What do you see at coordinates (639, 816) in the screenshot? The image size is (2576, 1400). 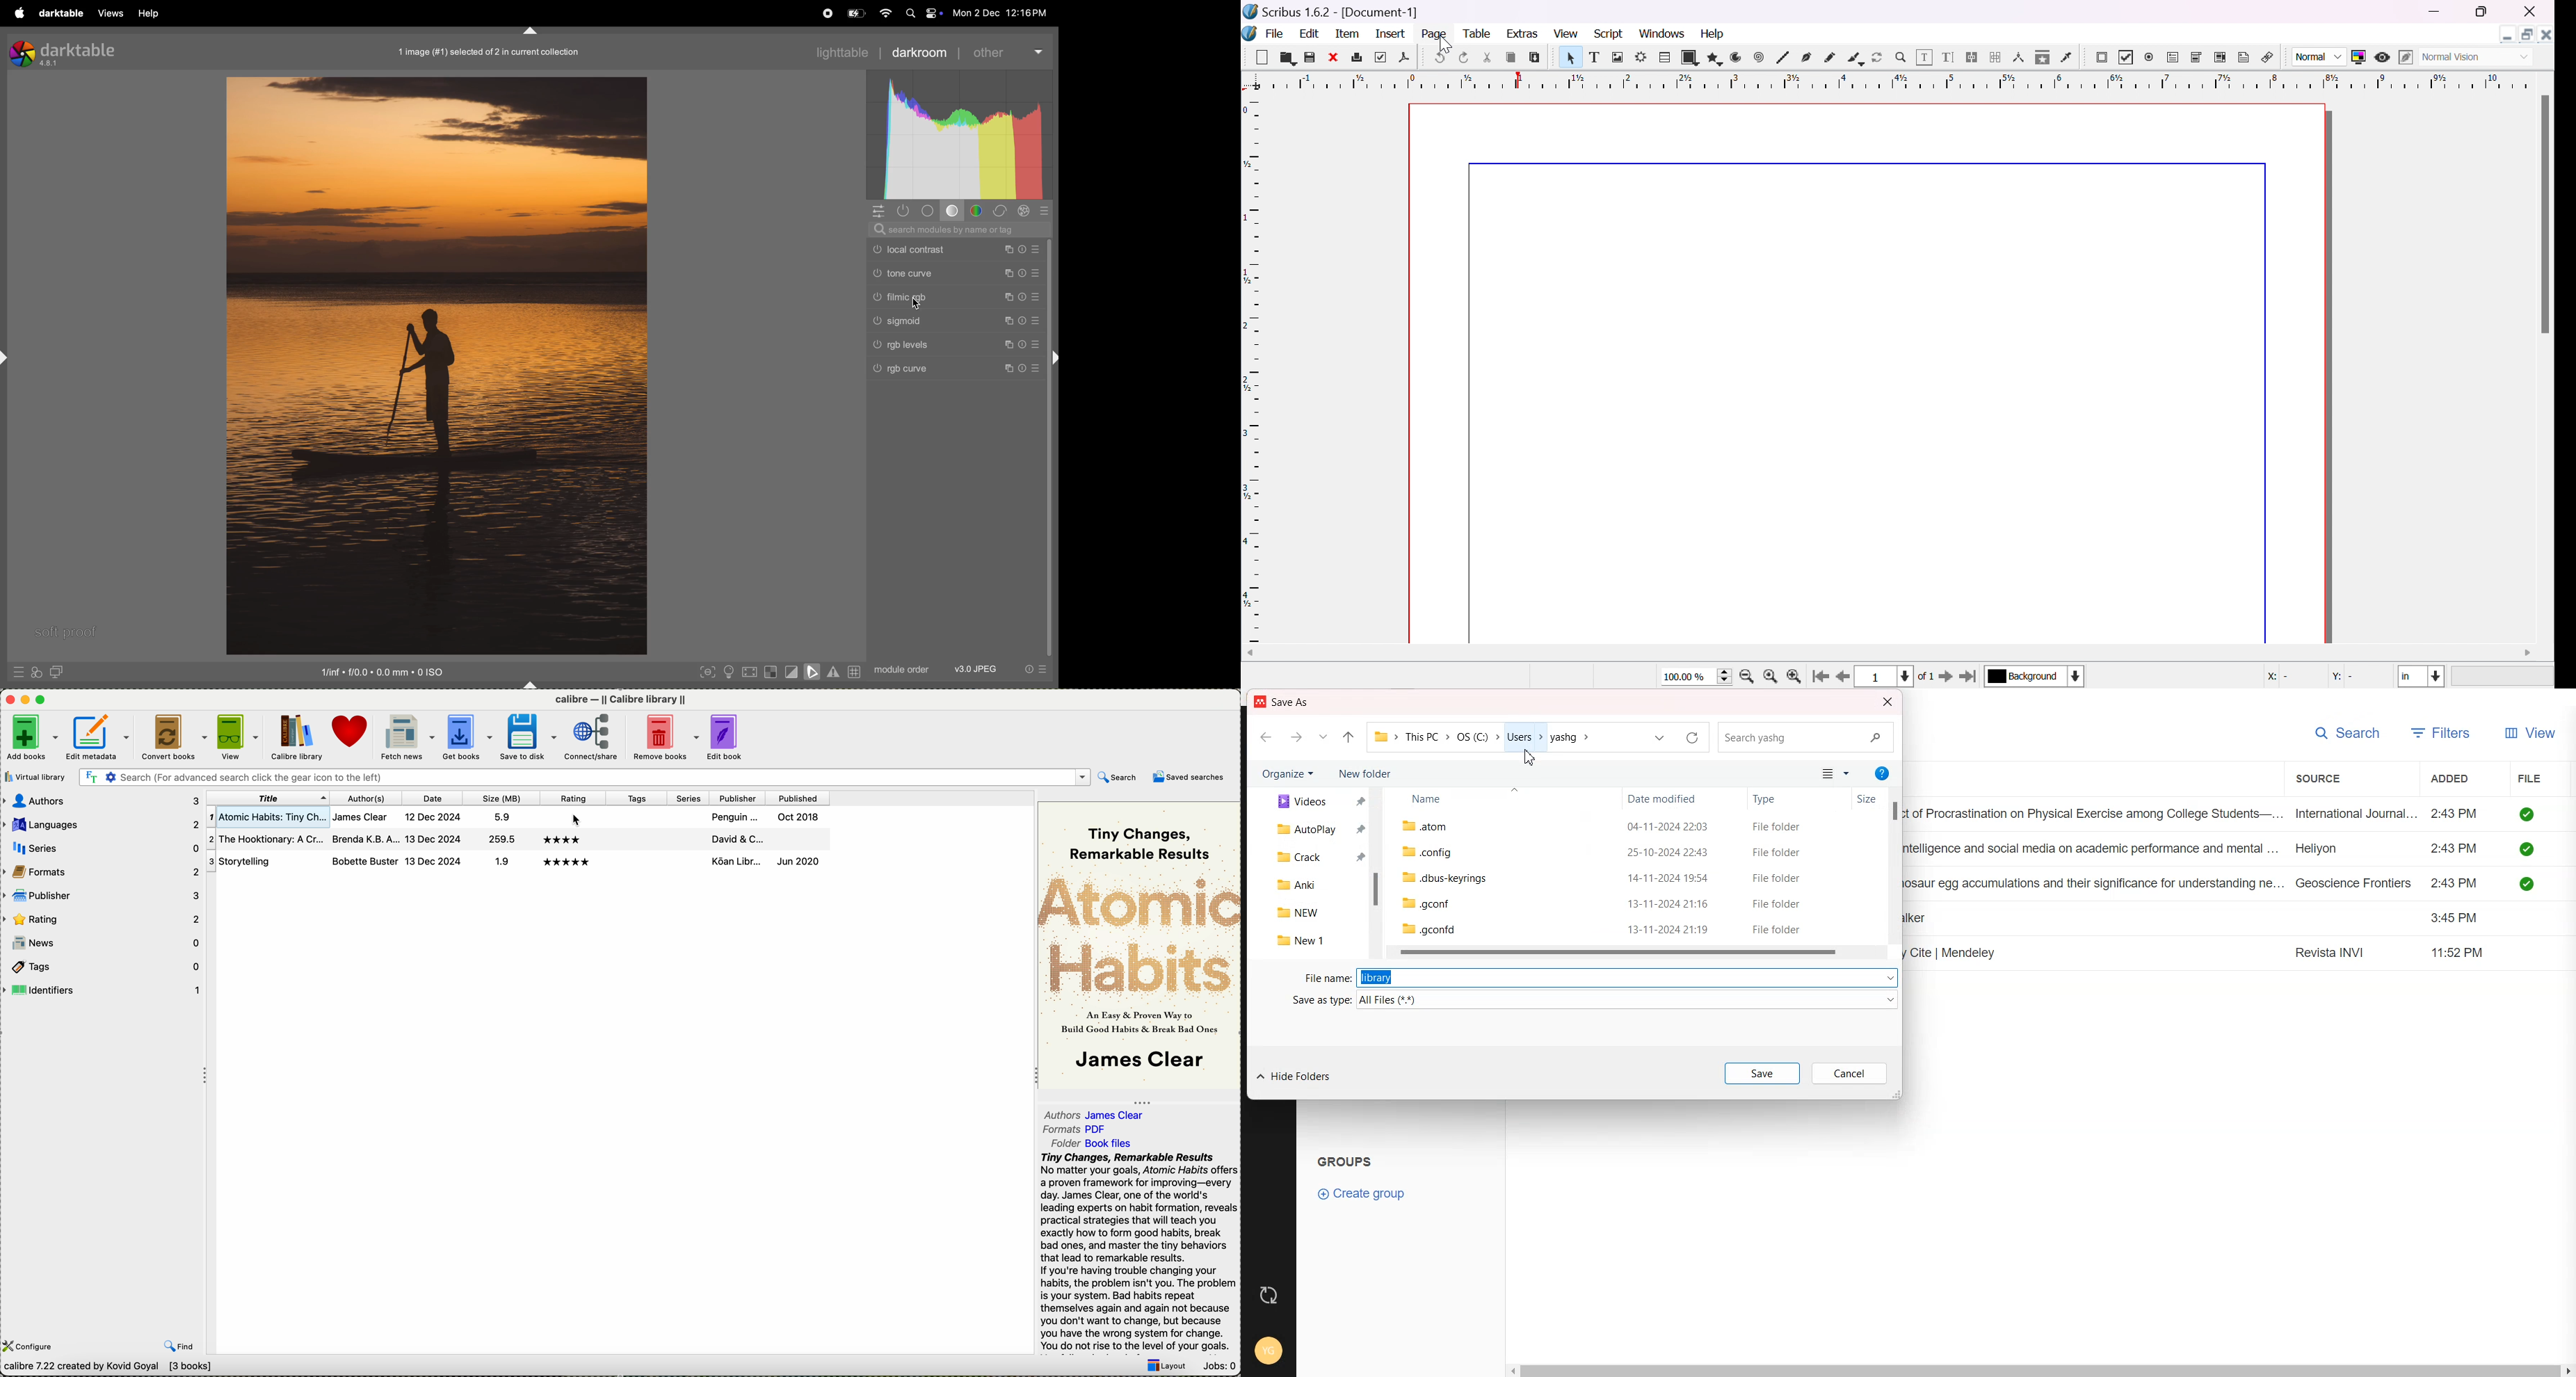 I see `tags` at bounding box center [639, 816].